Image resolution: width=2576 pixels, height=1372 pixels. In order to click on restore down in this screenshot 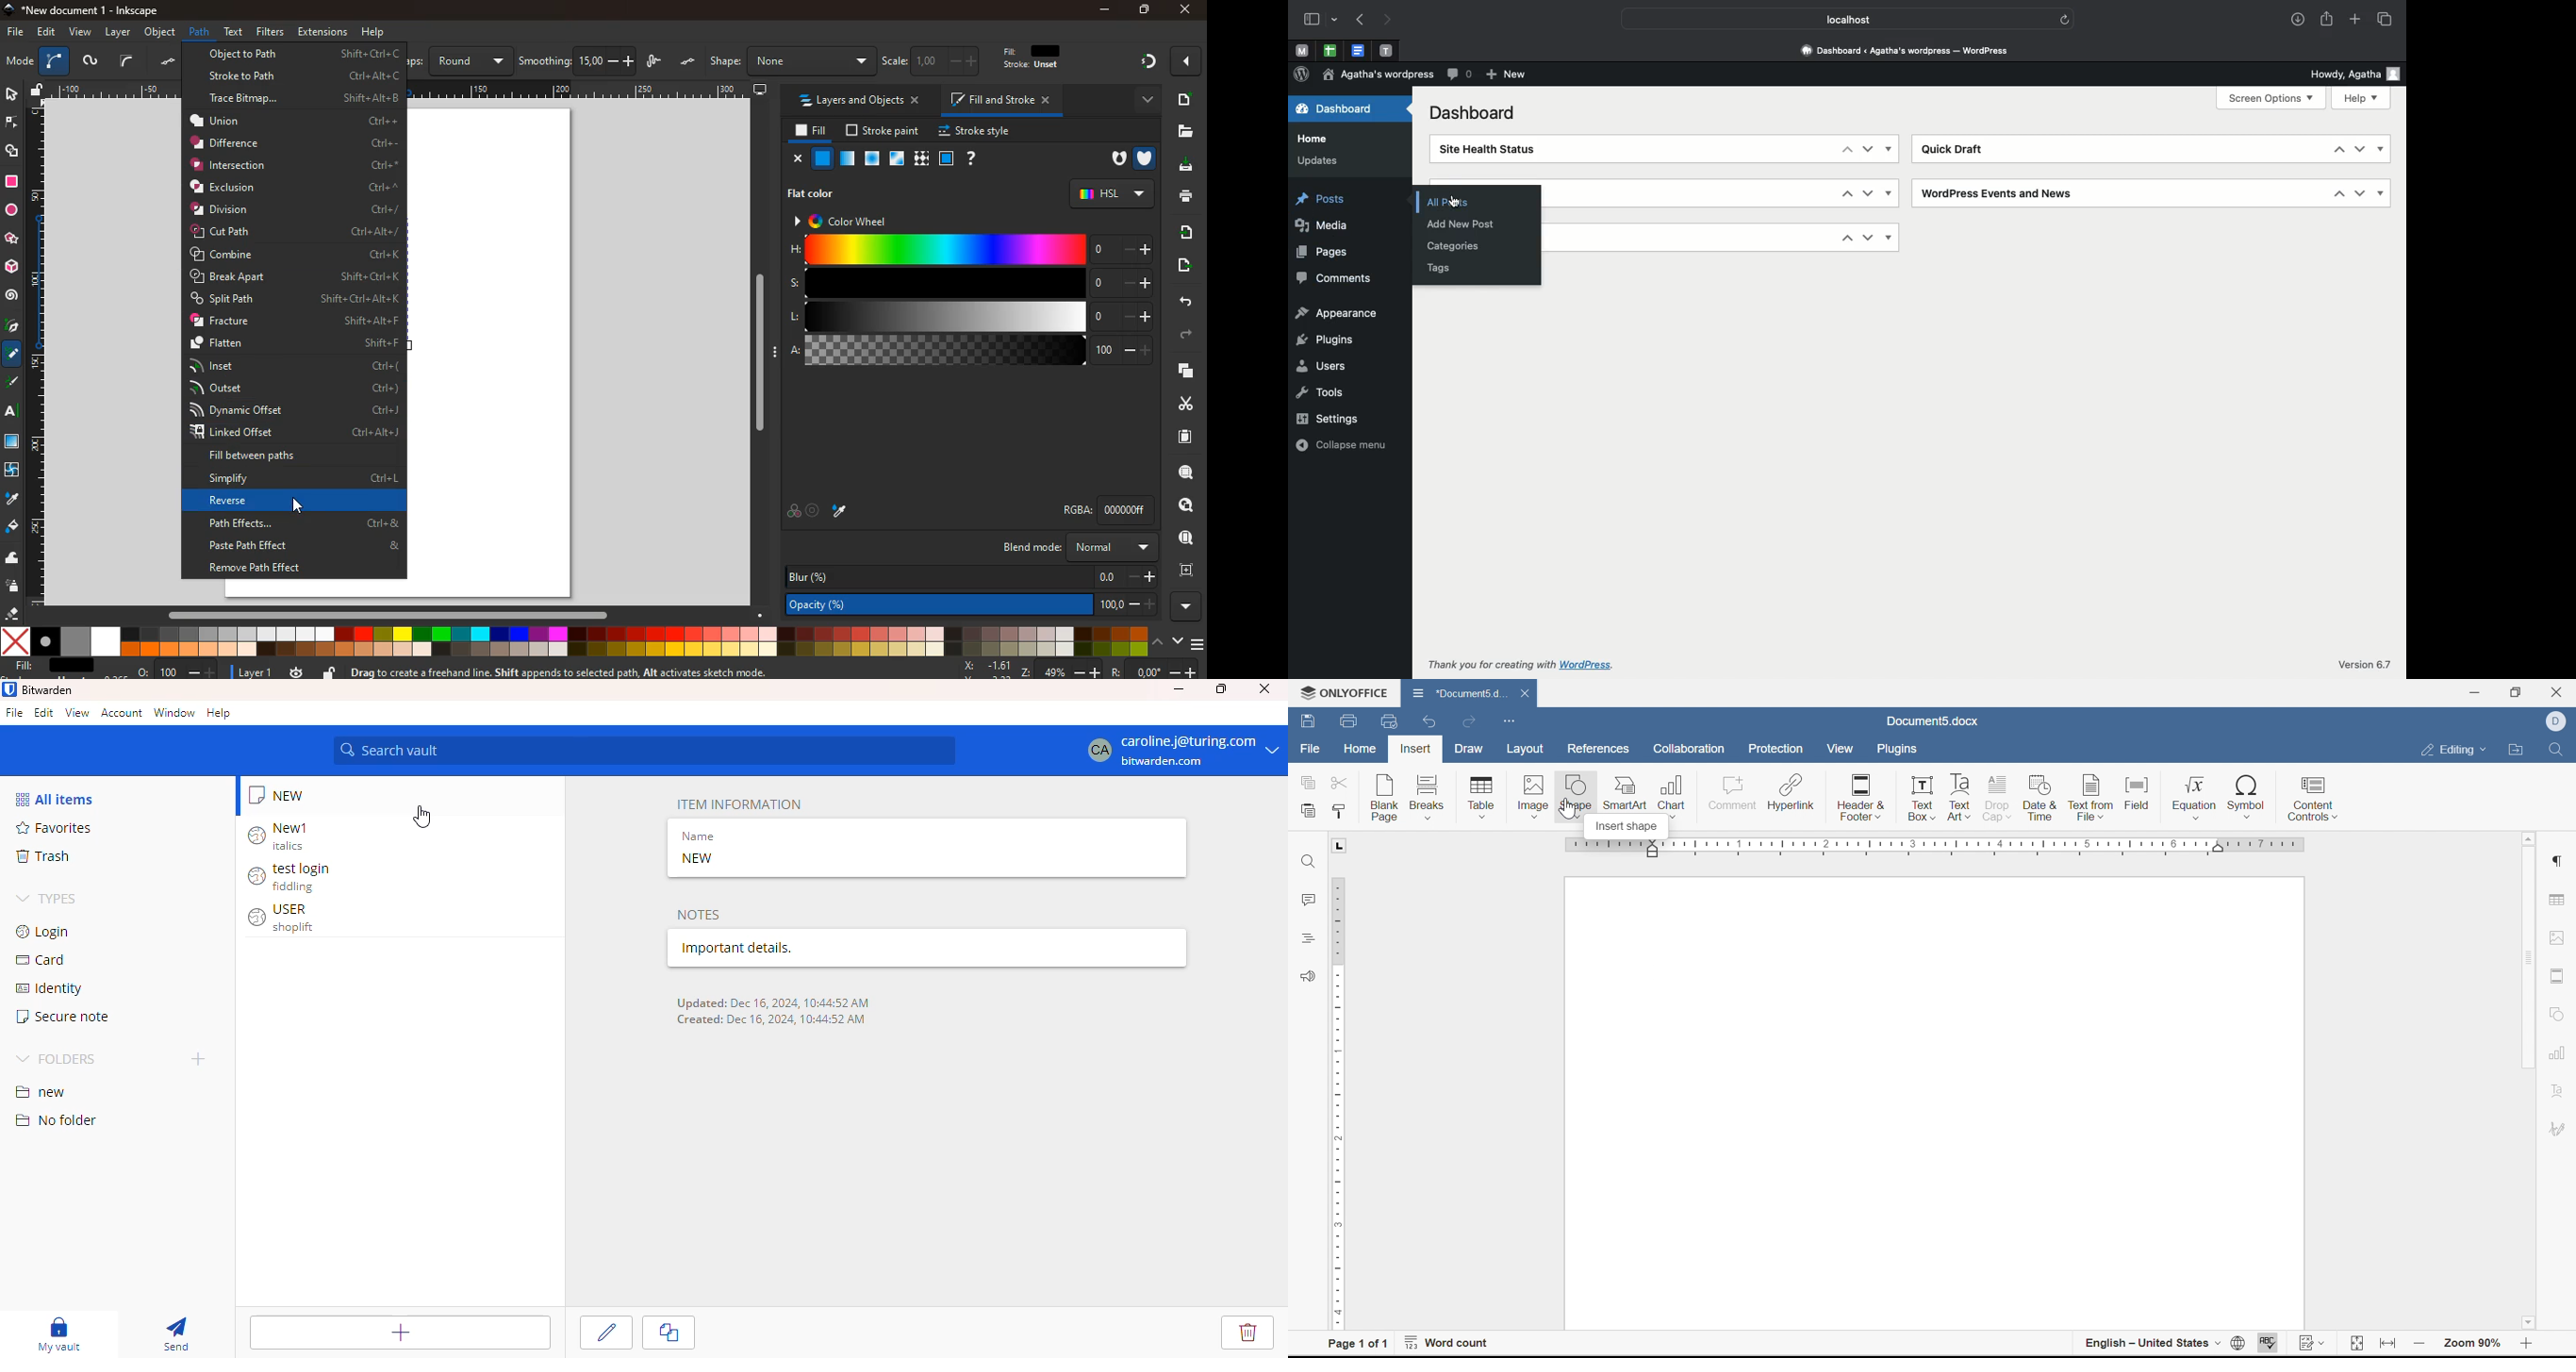, I will do `click(2514, 690)`.